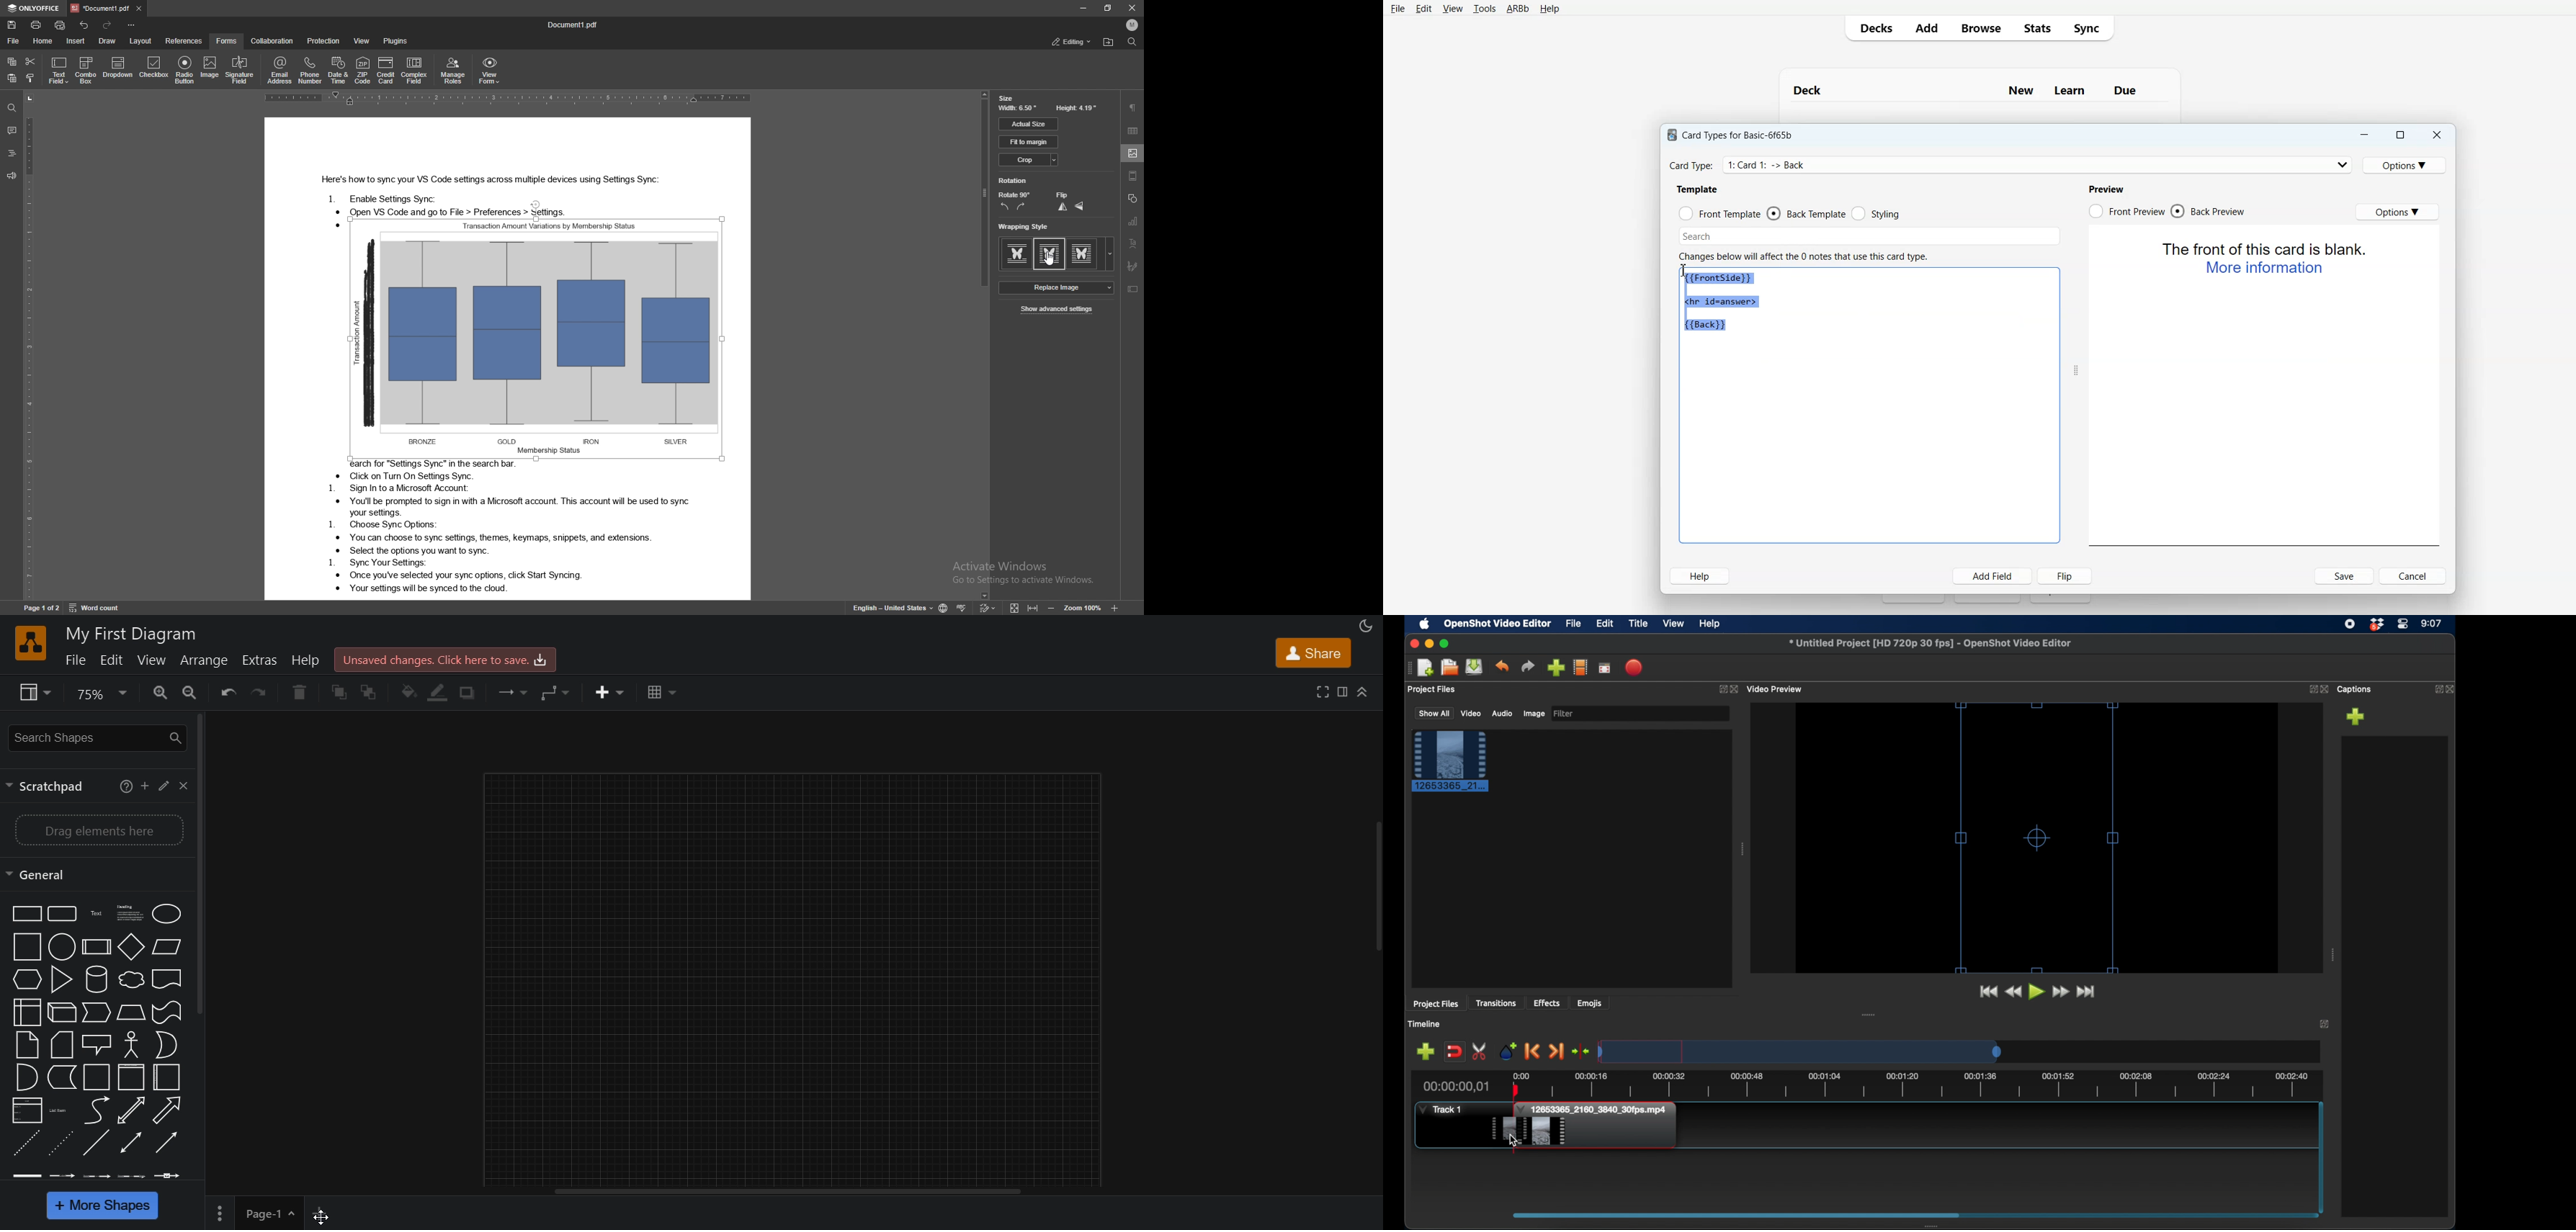 The image size is (2576, 1232). I want to click on extras, so click(264, 660).